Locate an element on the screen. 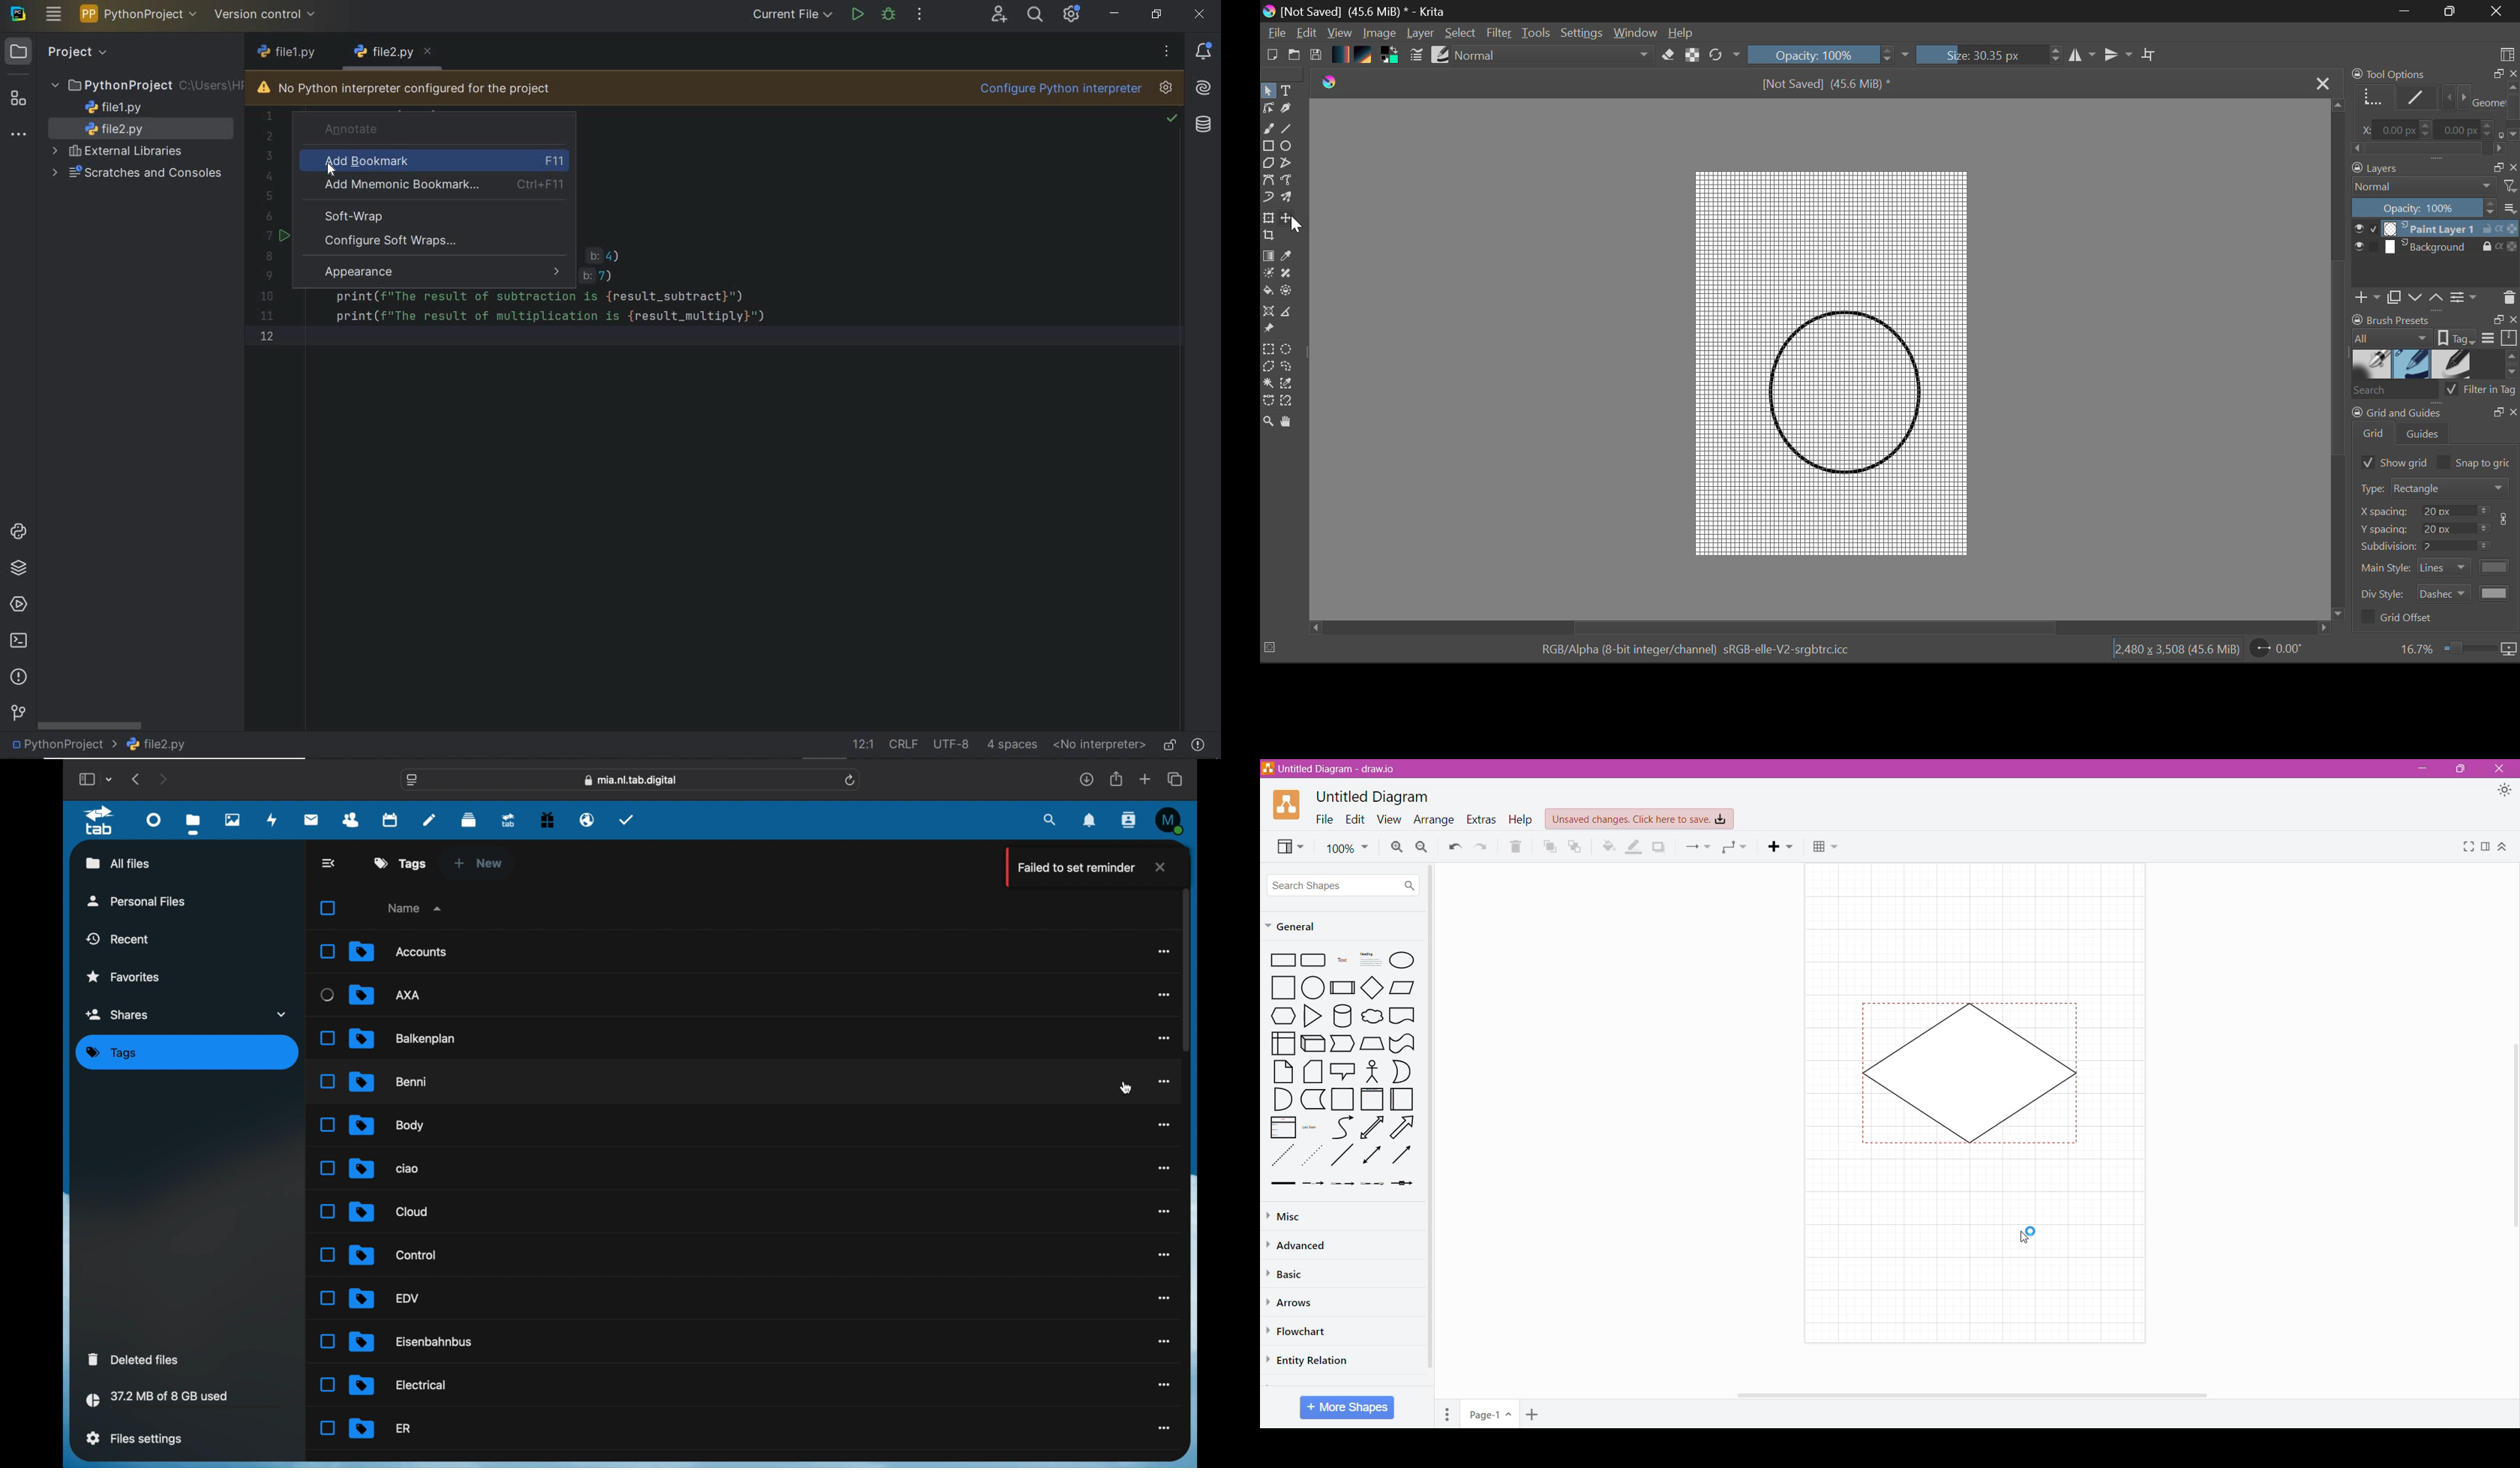  version control is located at coordinates (268, 16).